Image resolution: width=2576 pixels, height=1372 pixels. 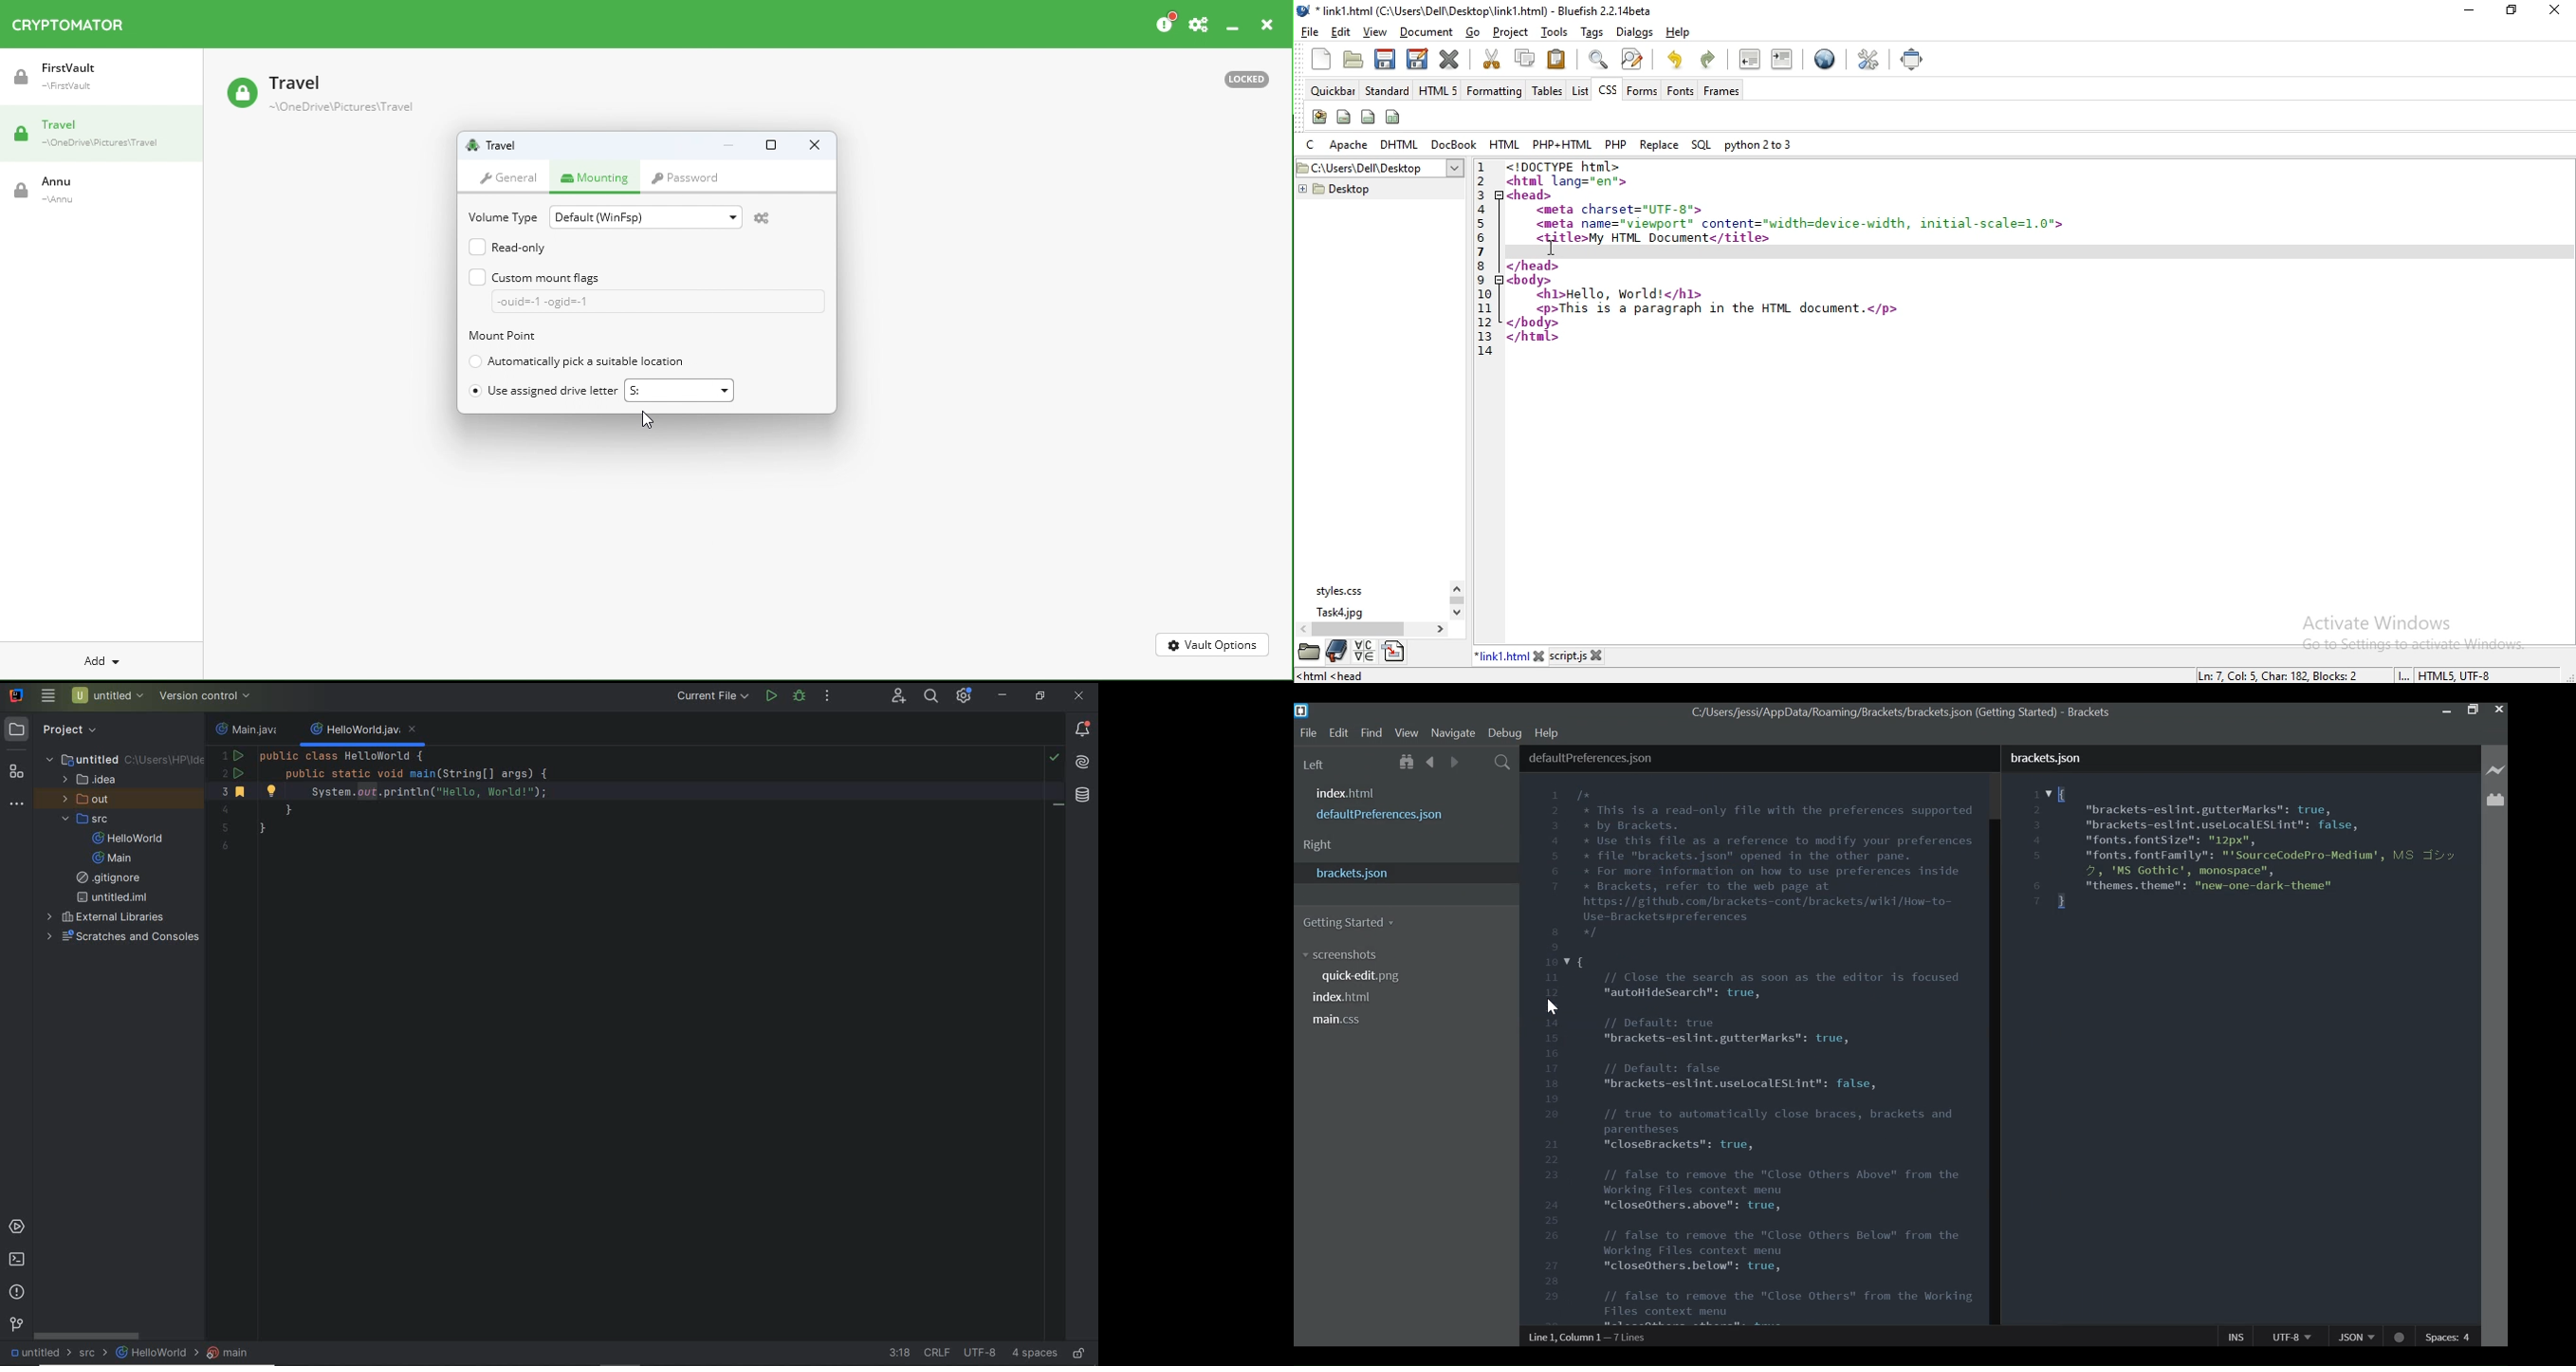 I want to click on line, column, character, block numbers, so click(x=2278, y=675).